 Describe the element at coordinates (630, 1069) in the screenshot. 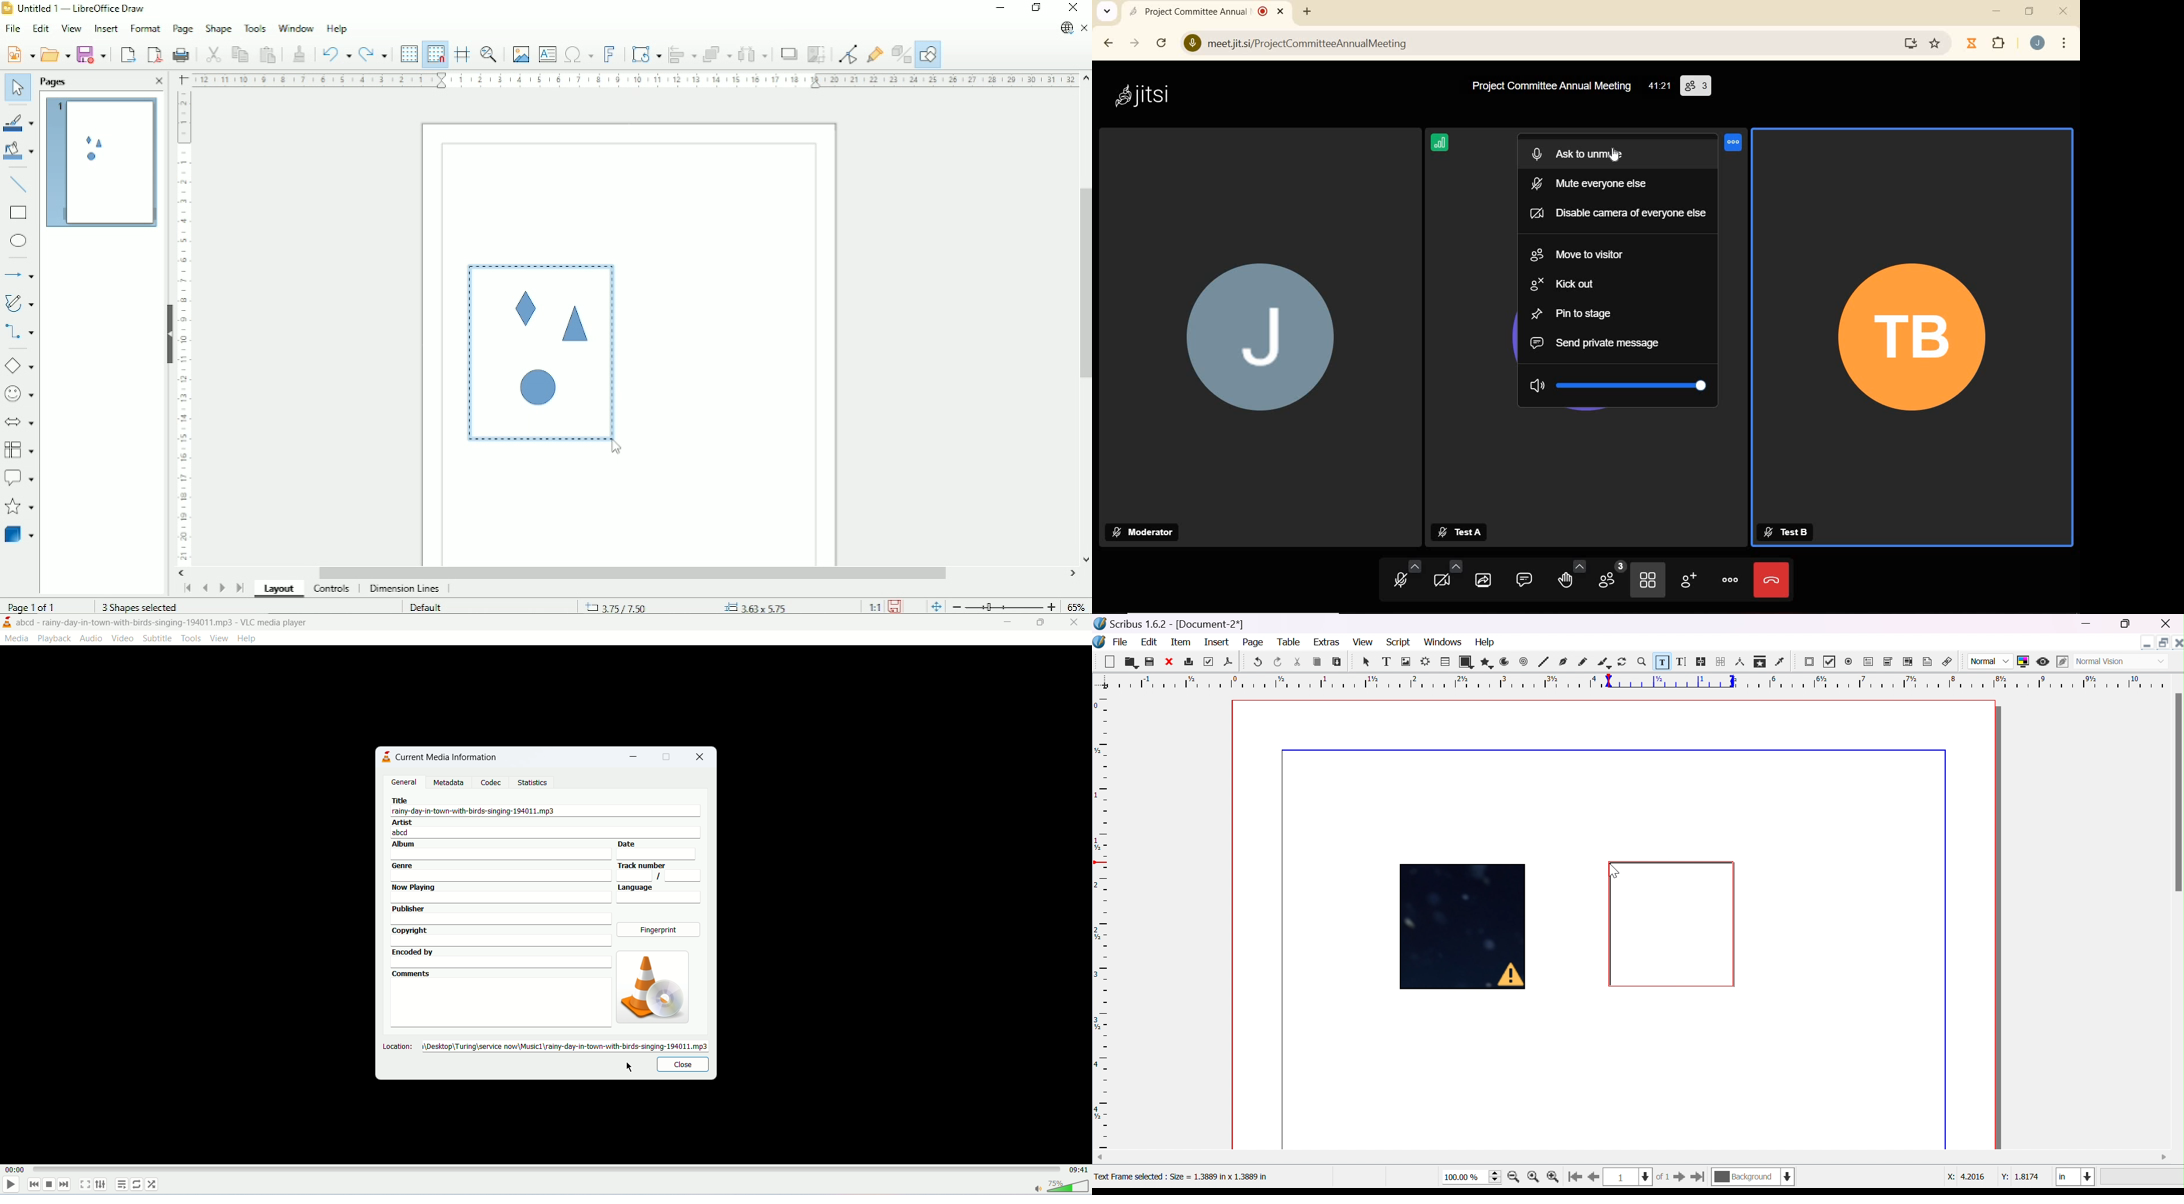

I see `cursor` at that location.